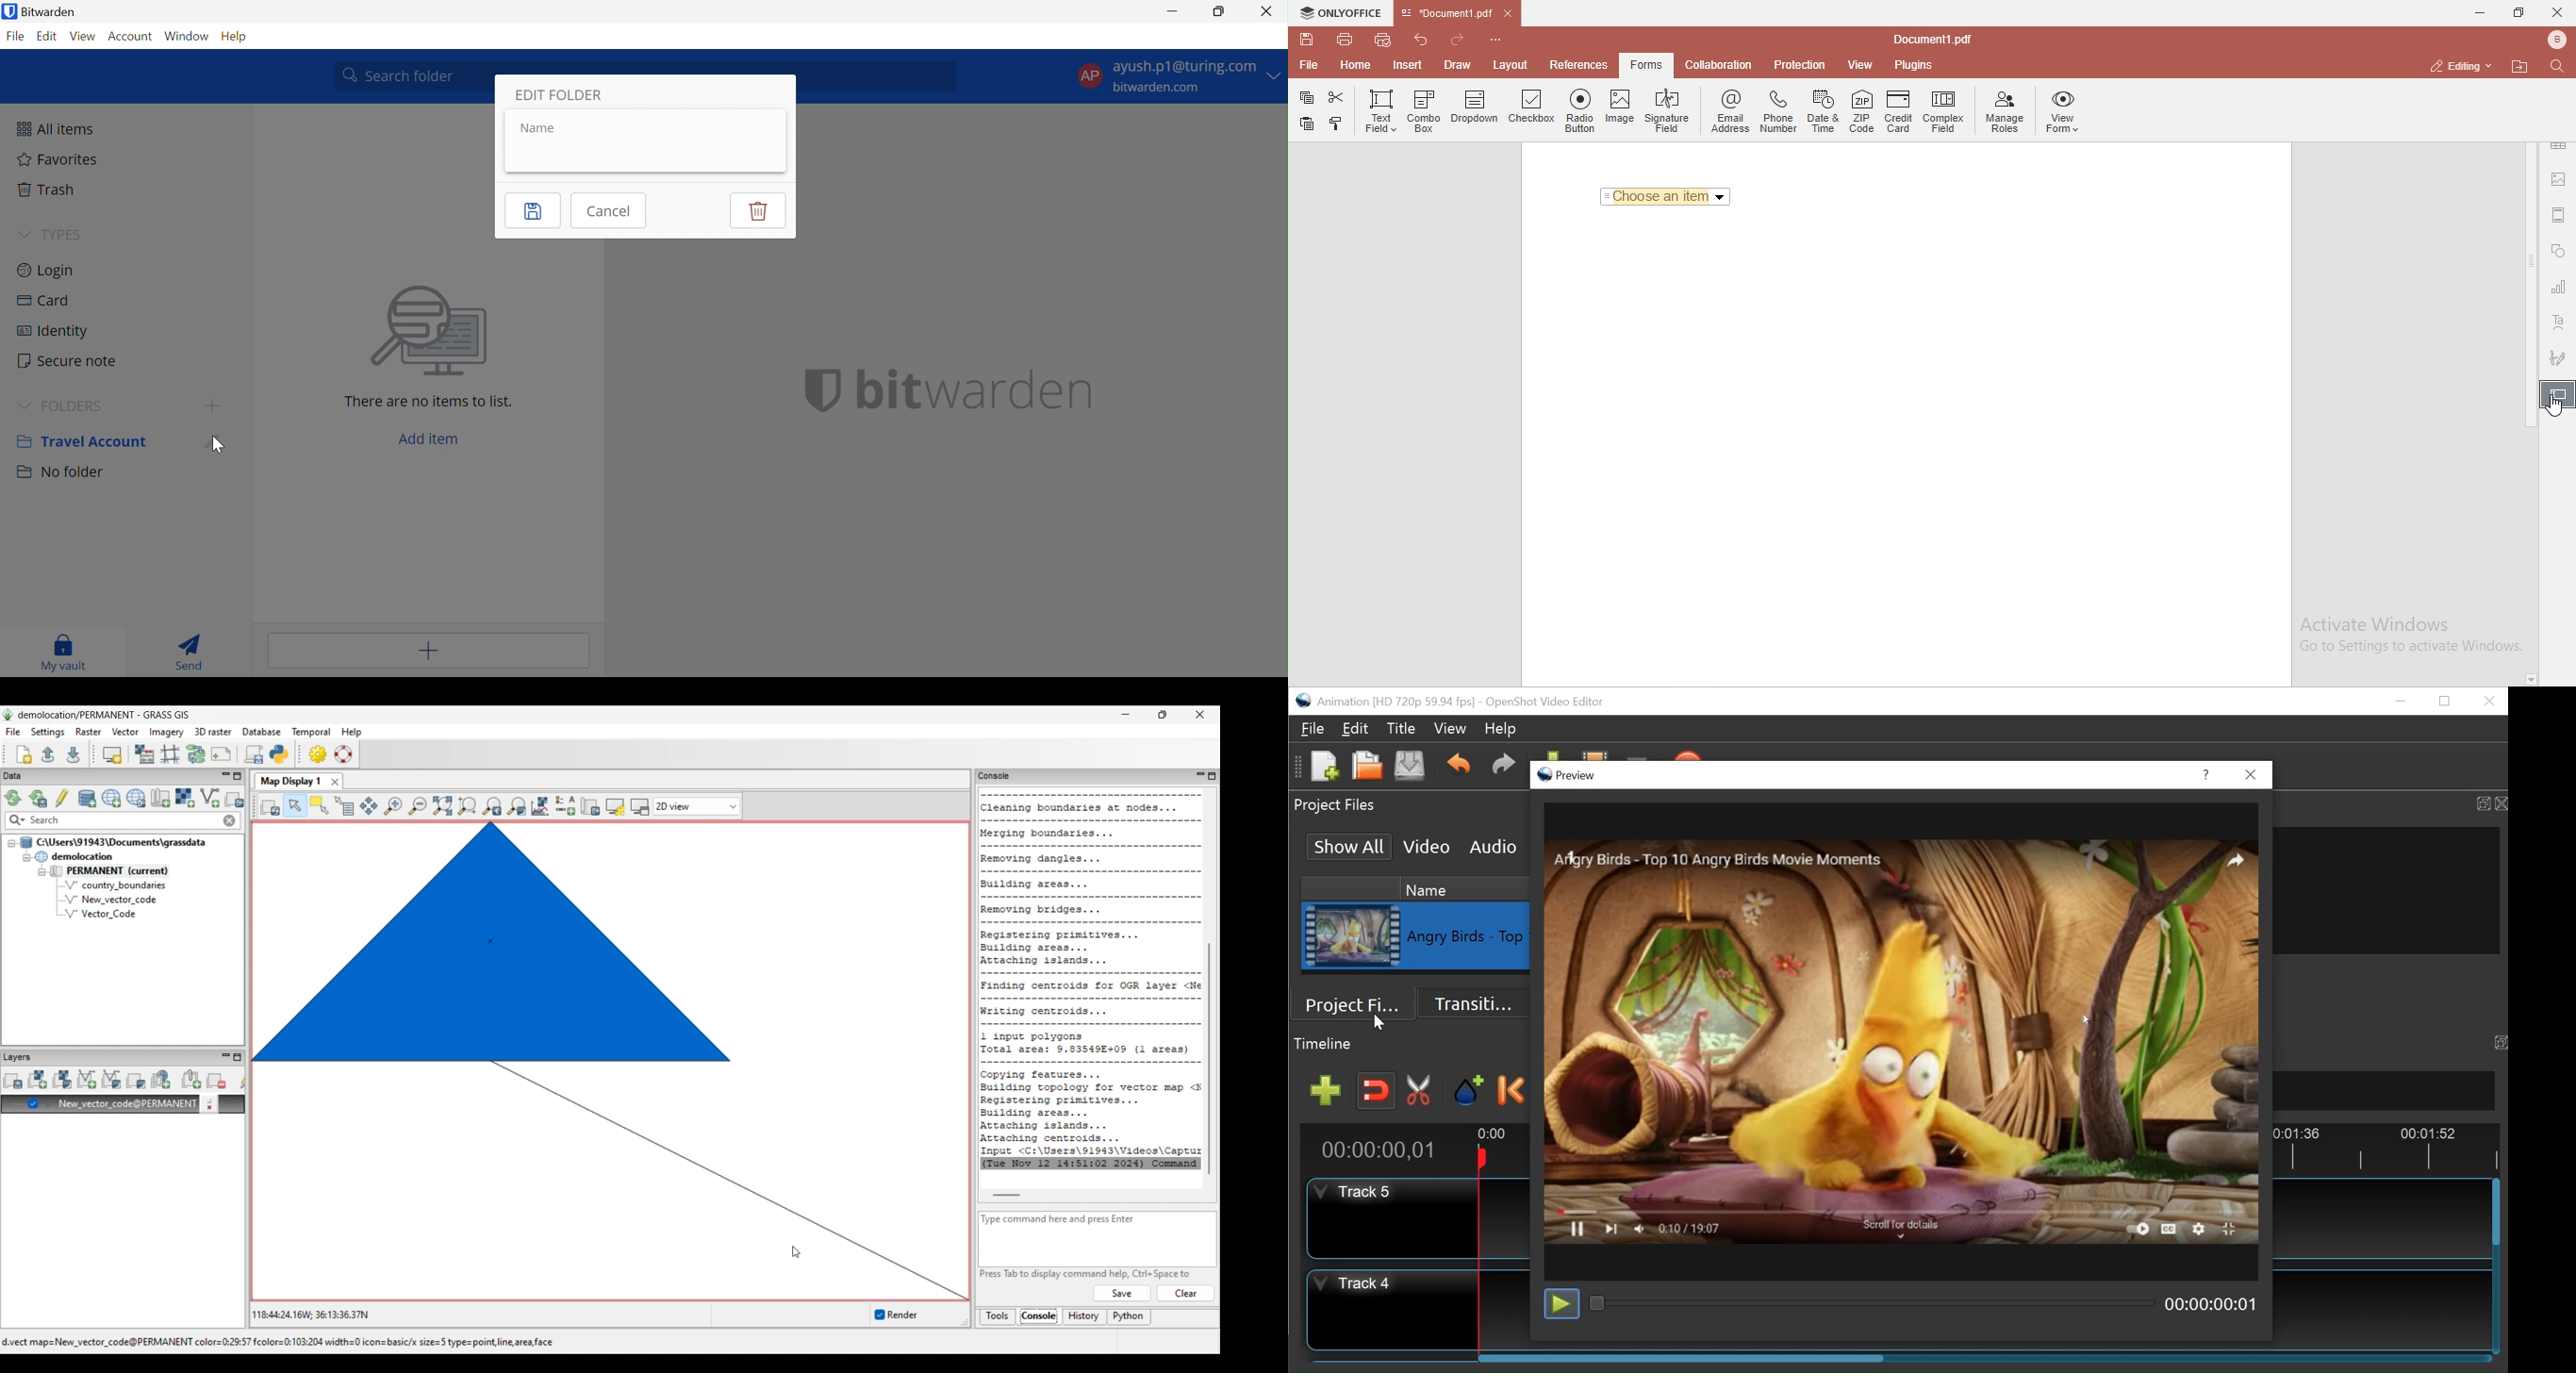 The height and width of the screenshot is (1400, 2576). Describe the element at coordinates (1325, 1091) in the screenshot. I see `Add Track` at that location.